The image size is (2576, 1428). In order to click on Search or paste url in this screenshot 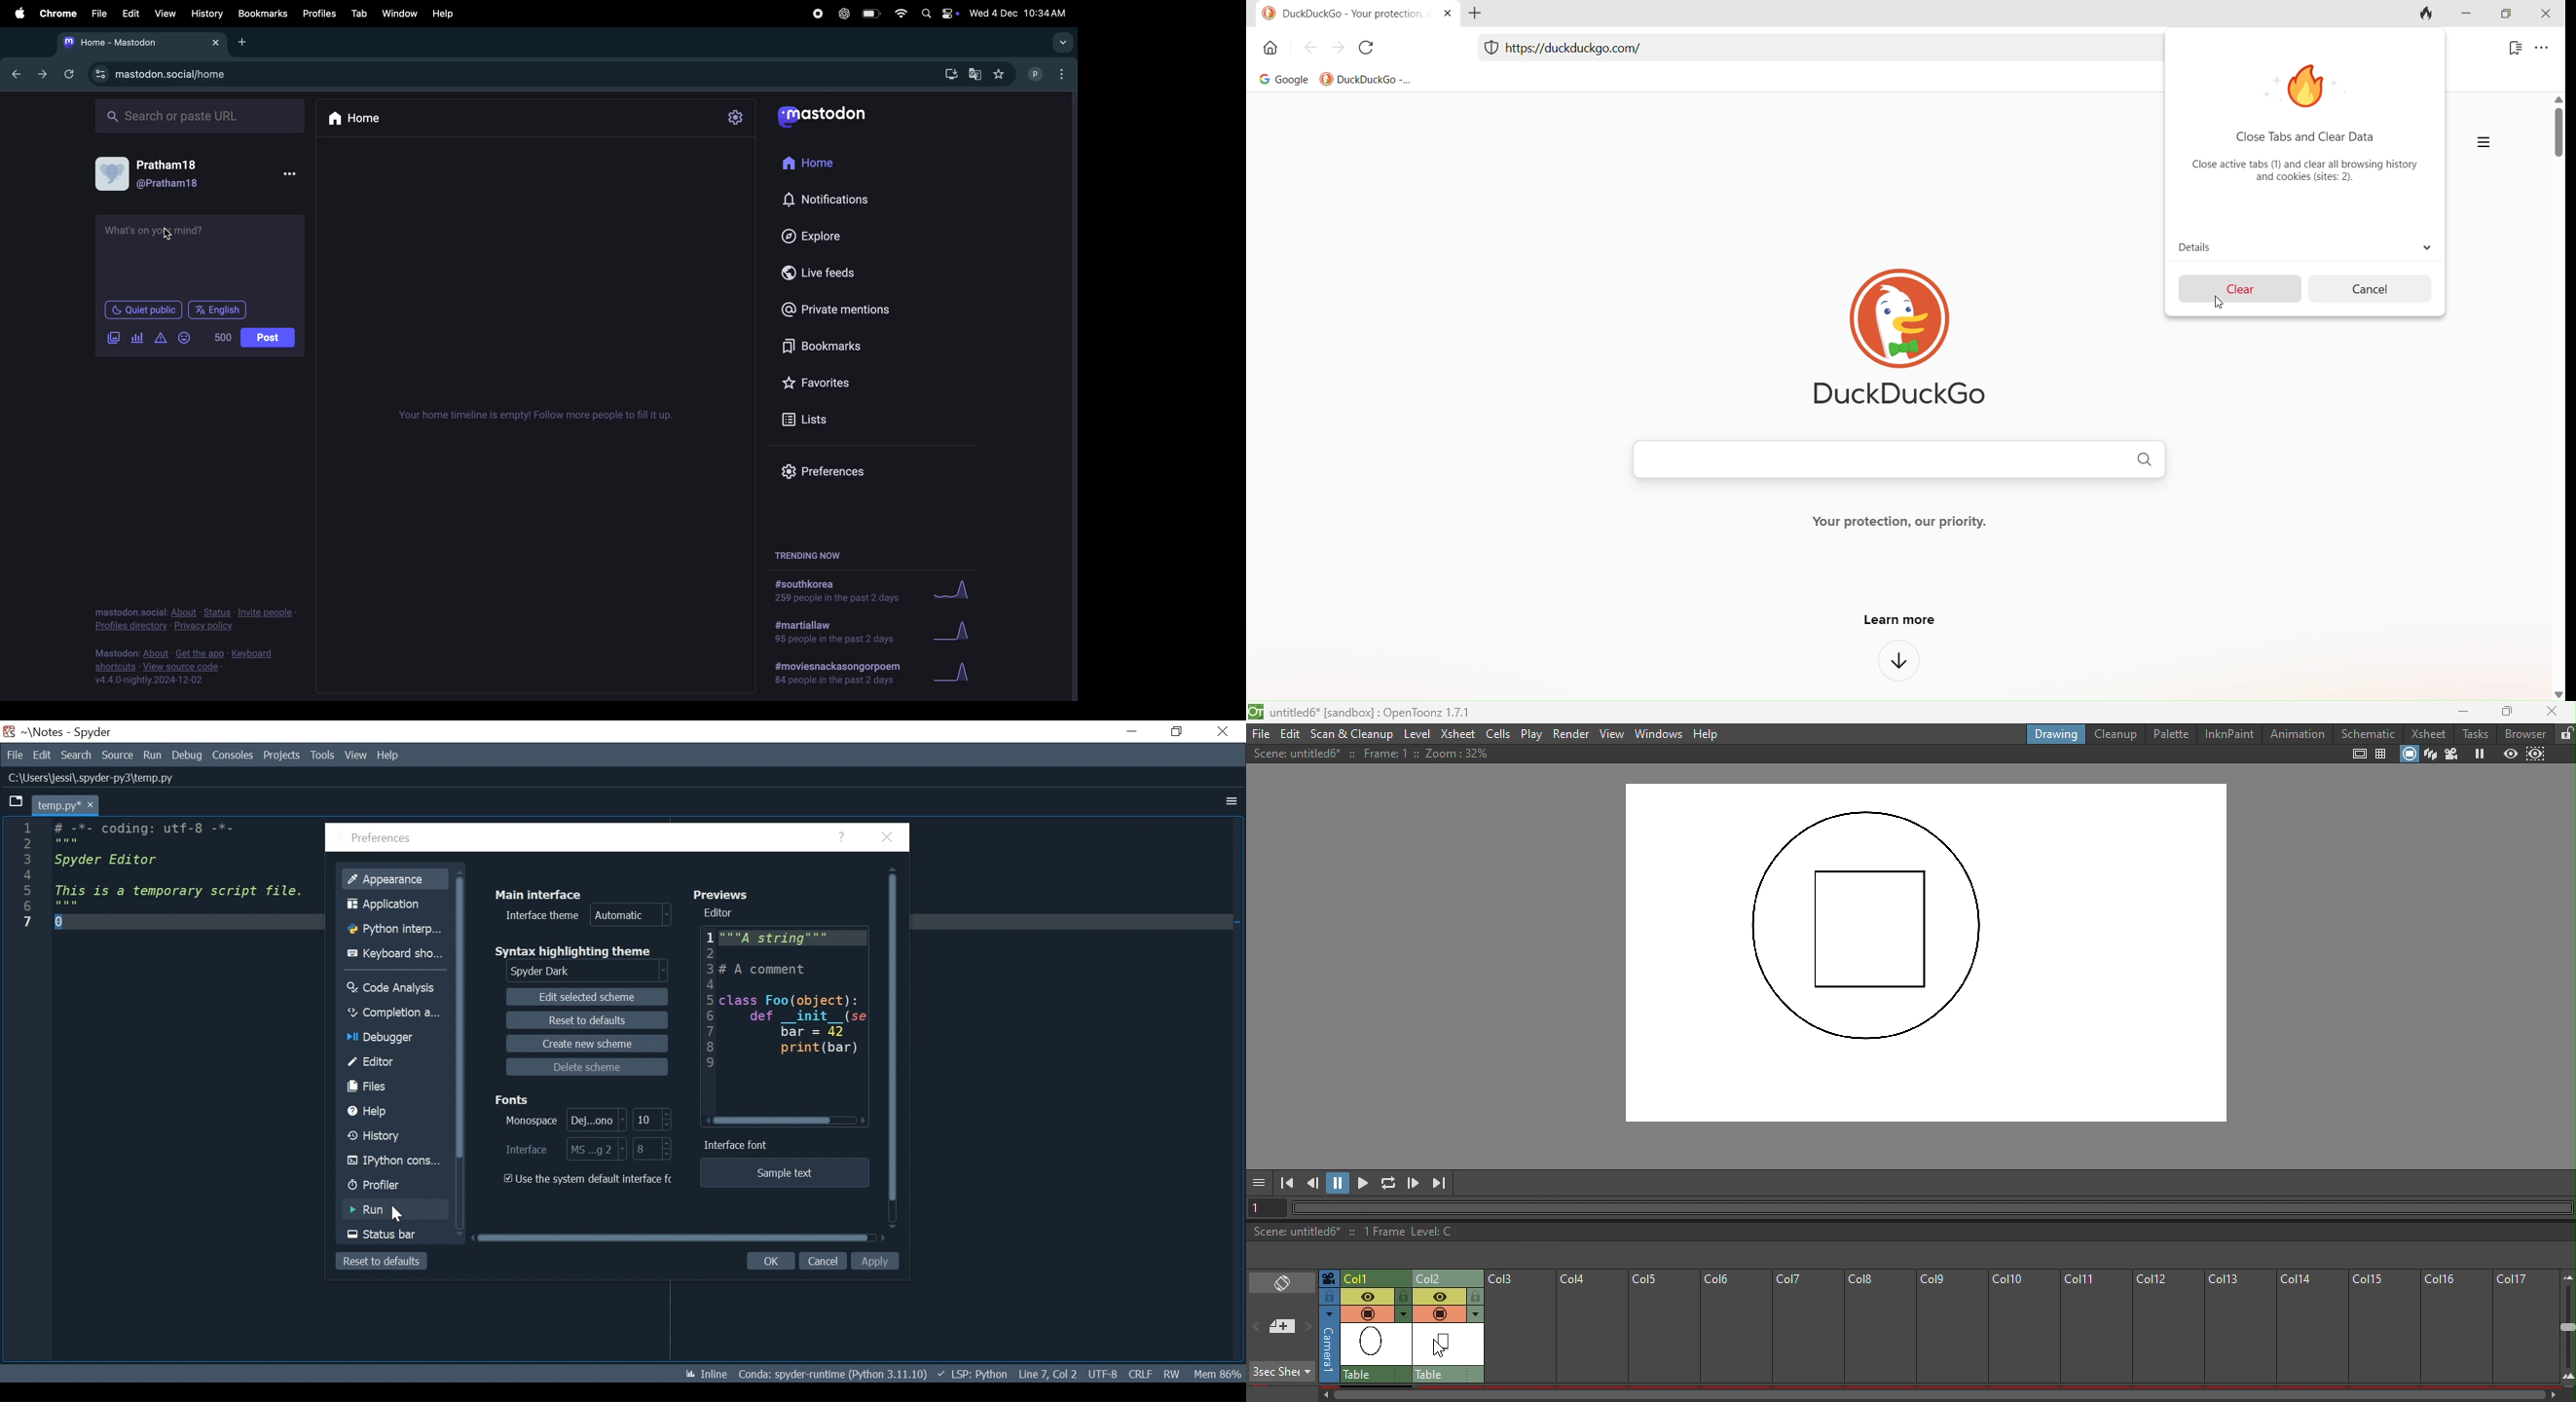, I will do `click(202, 115)`.